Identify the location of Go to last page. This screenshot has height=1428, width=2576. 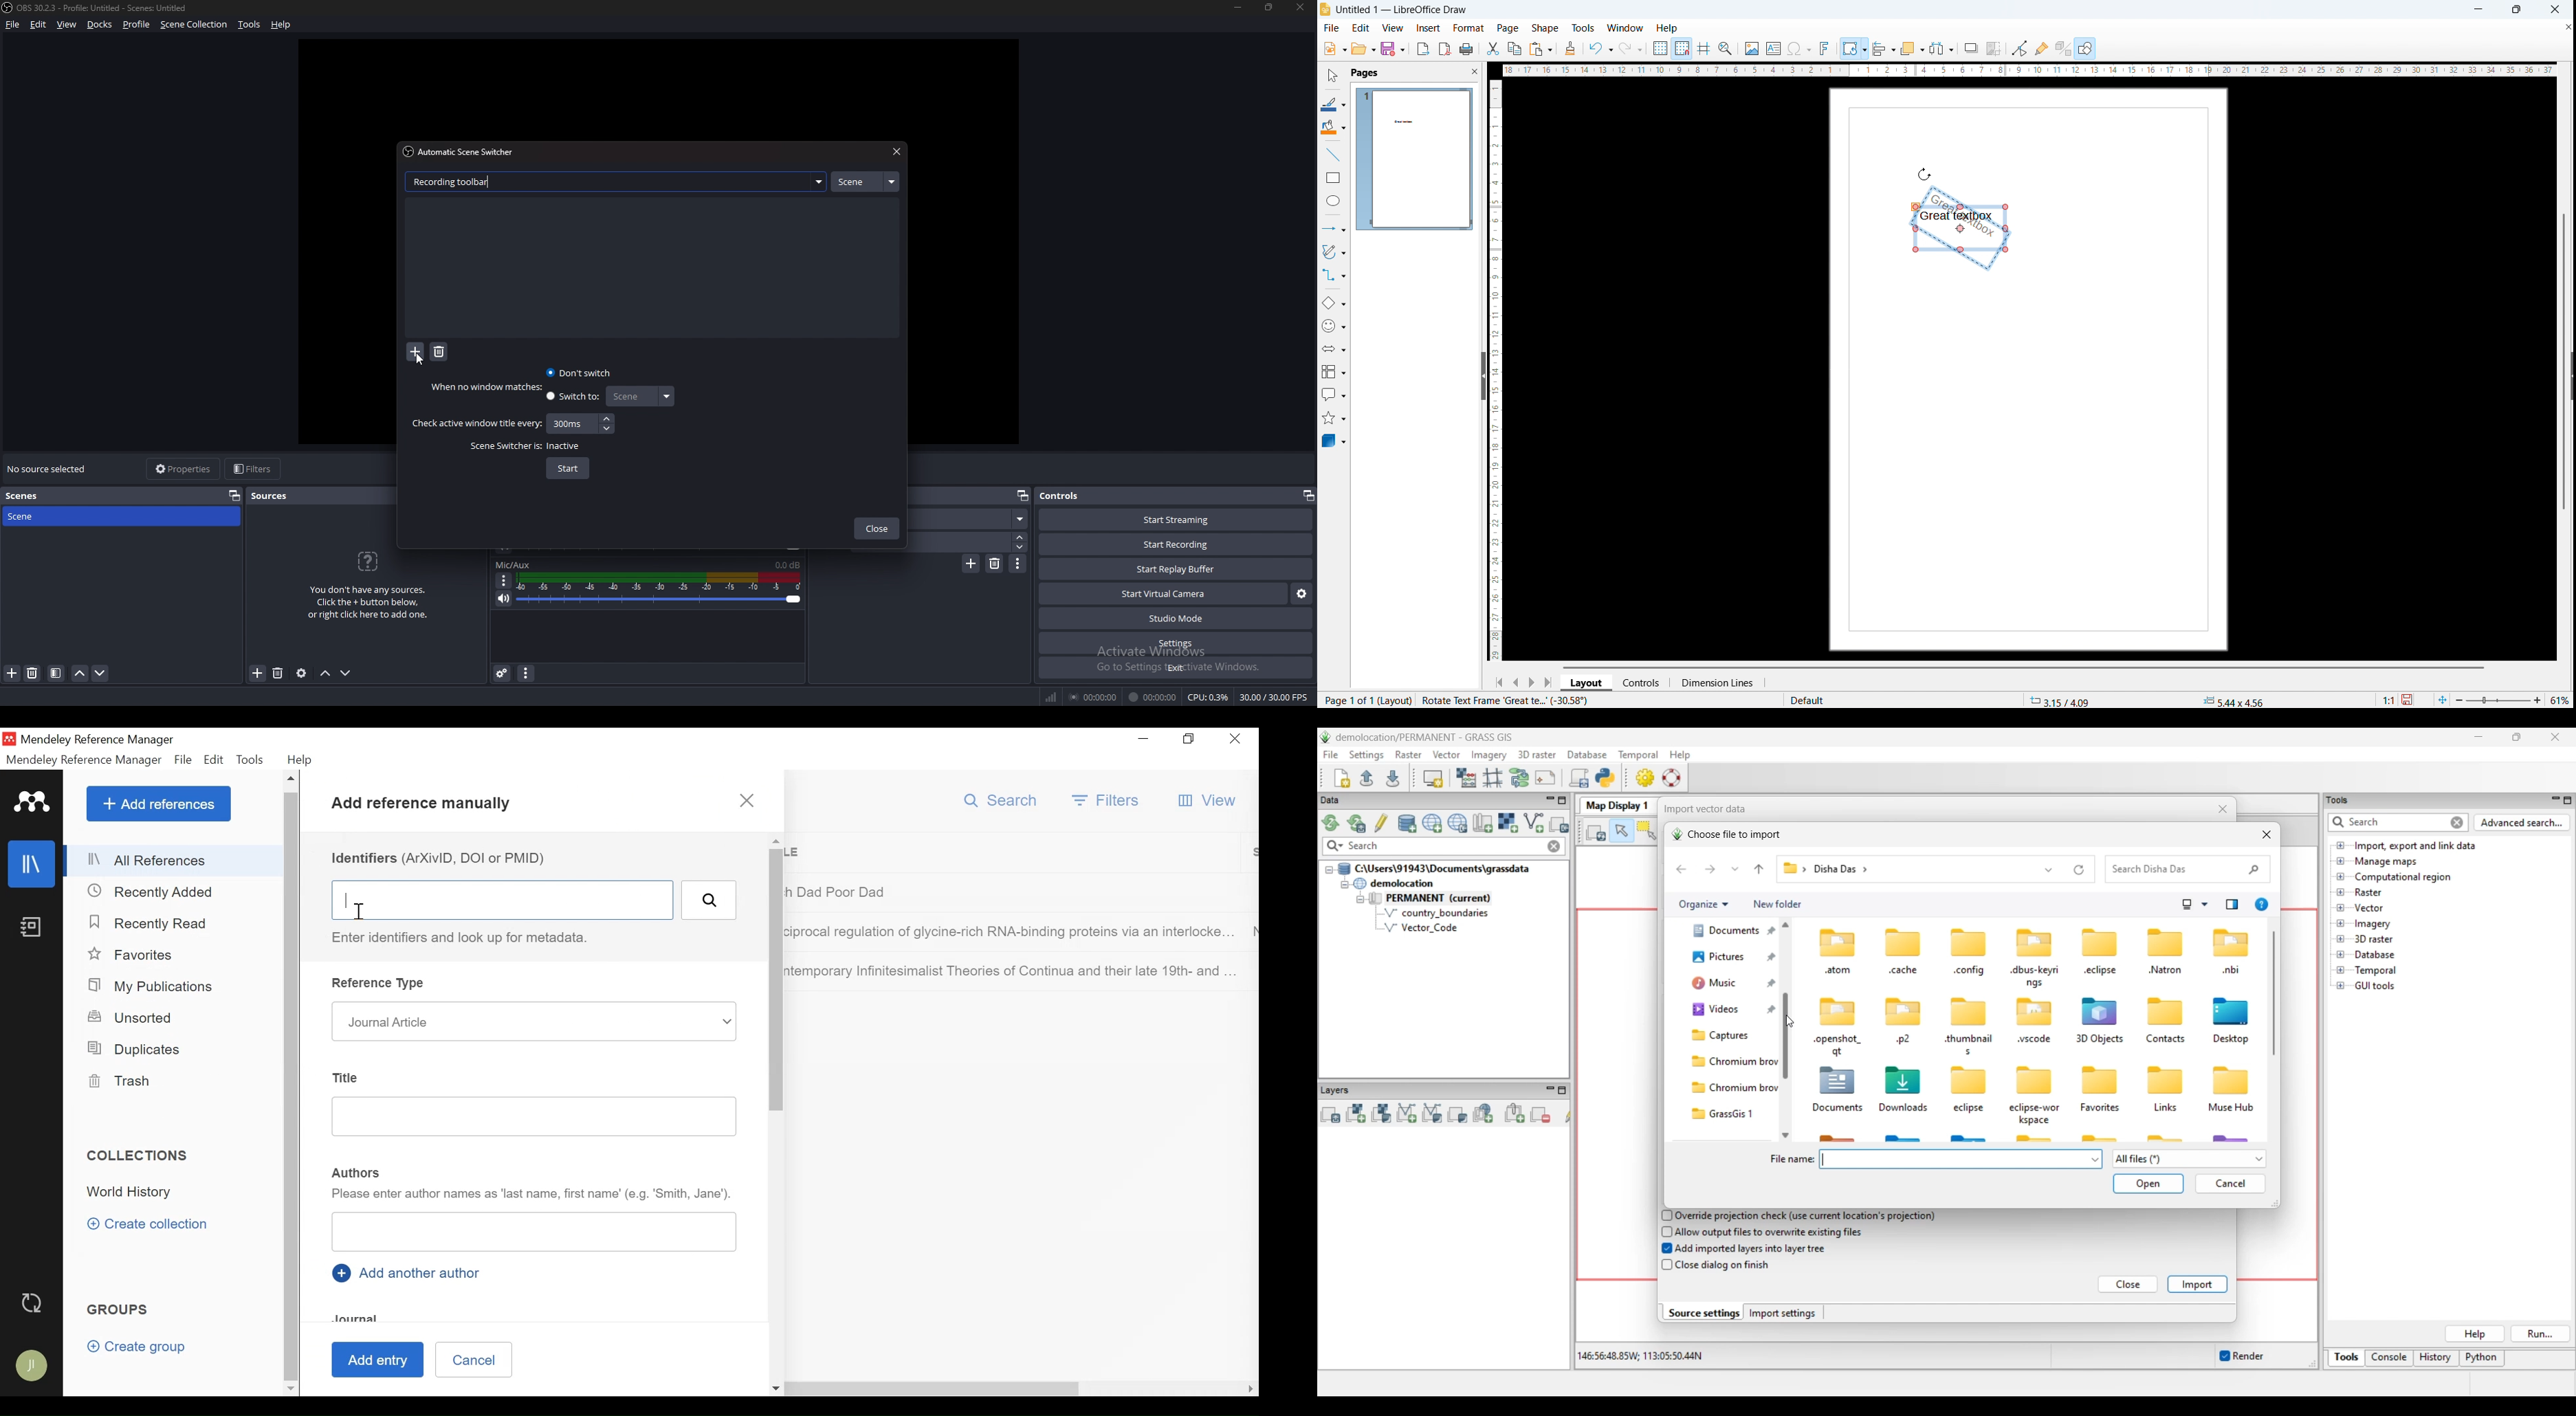
(1549, 682).